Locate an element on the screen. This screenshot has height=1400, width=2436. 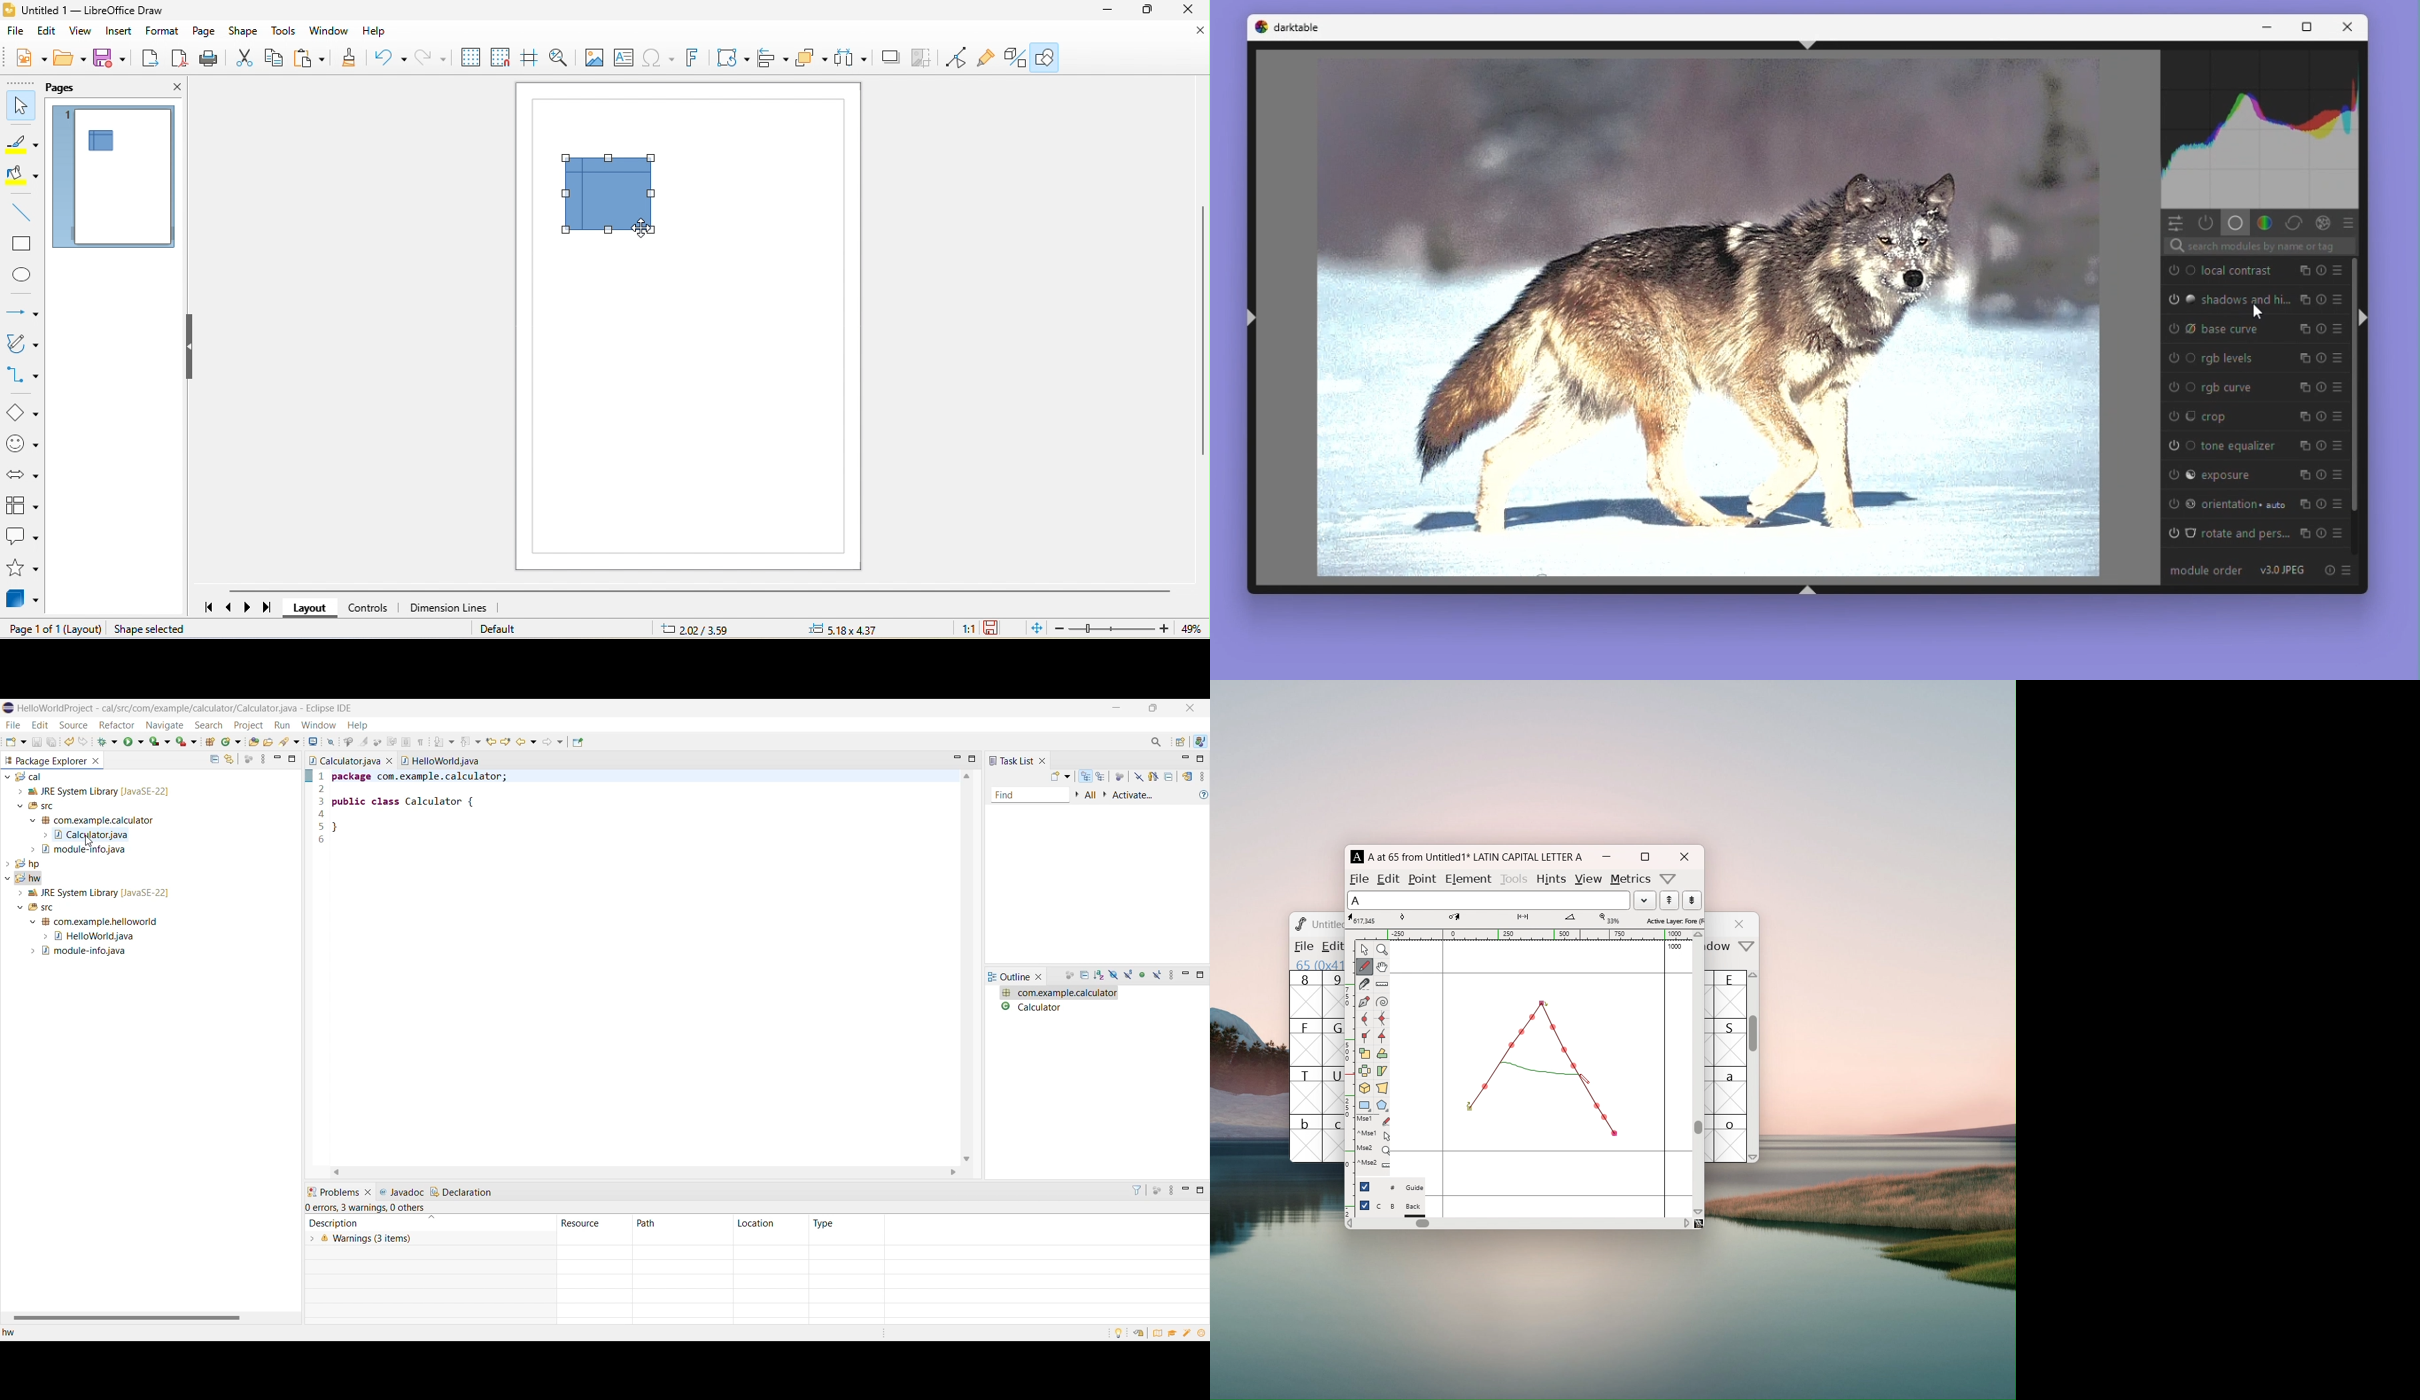
New Java class options is located at coordinates (231, 741).